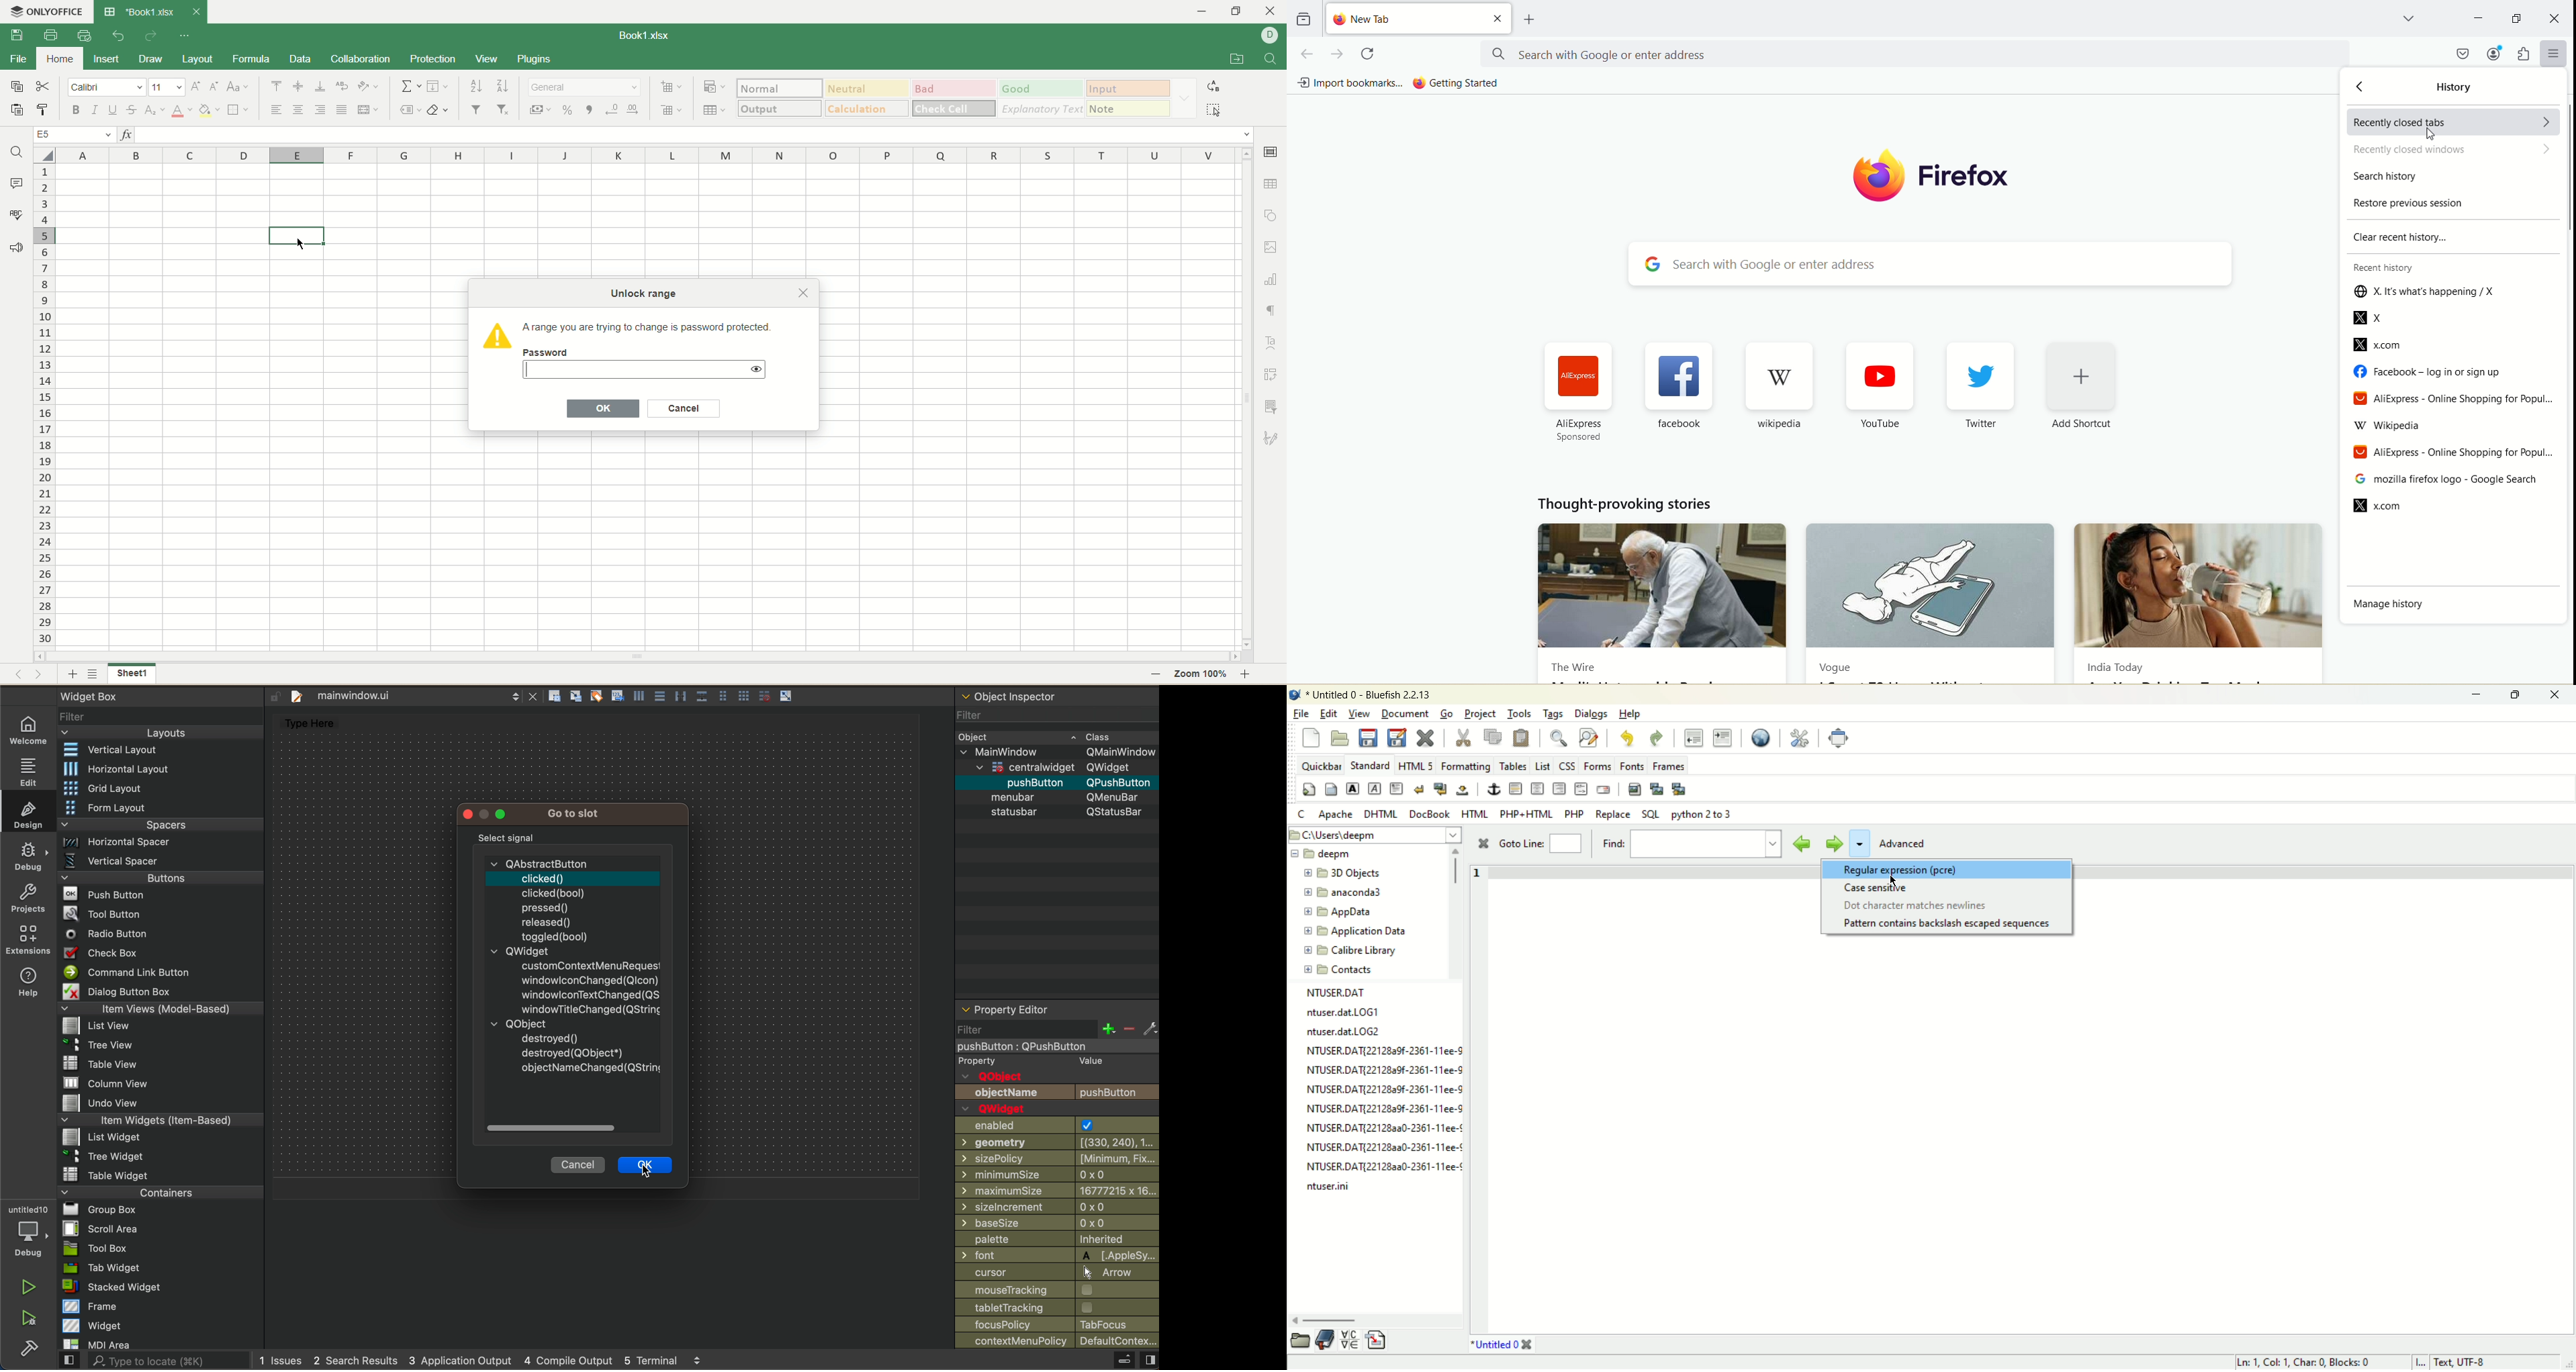 The height and width of the screenshot is (1372, 2576). I want to click on file, so click(19, 60).